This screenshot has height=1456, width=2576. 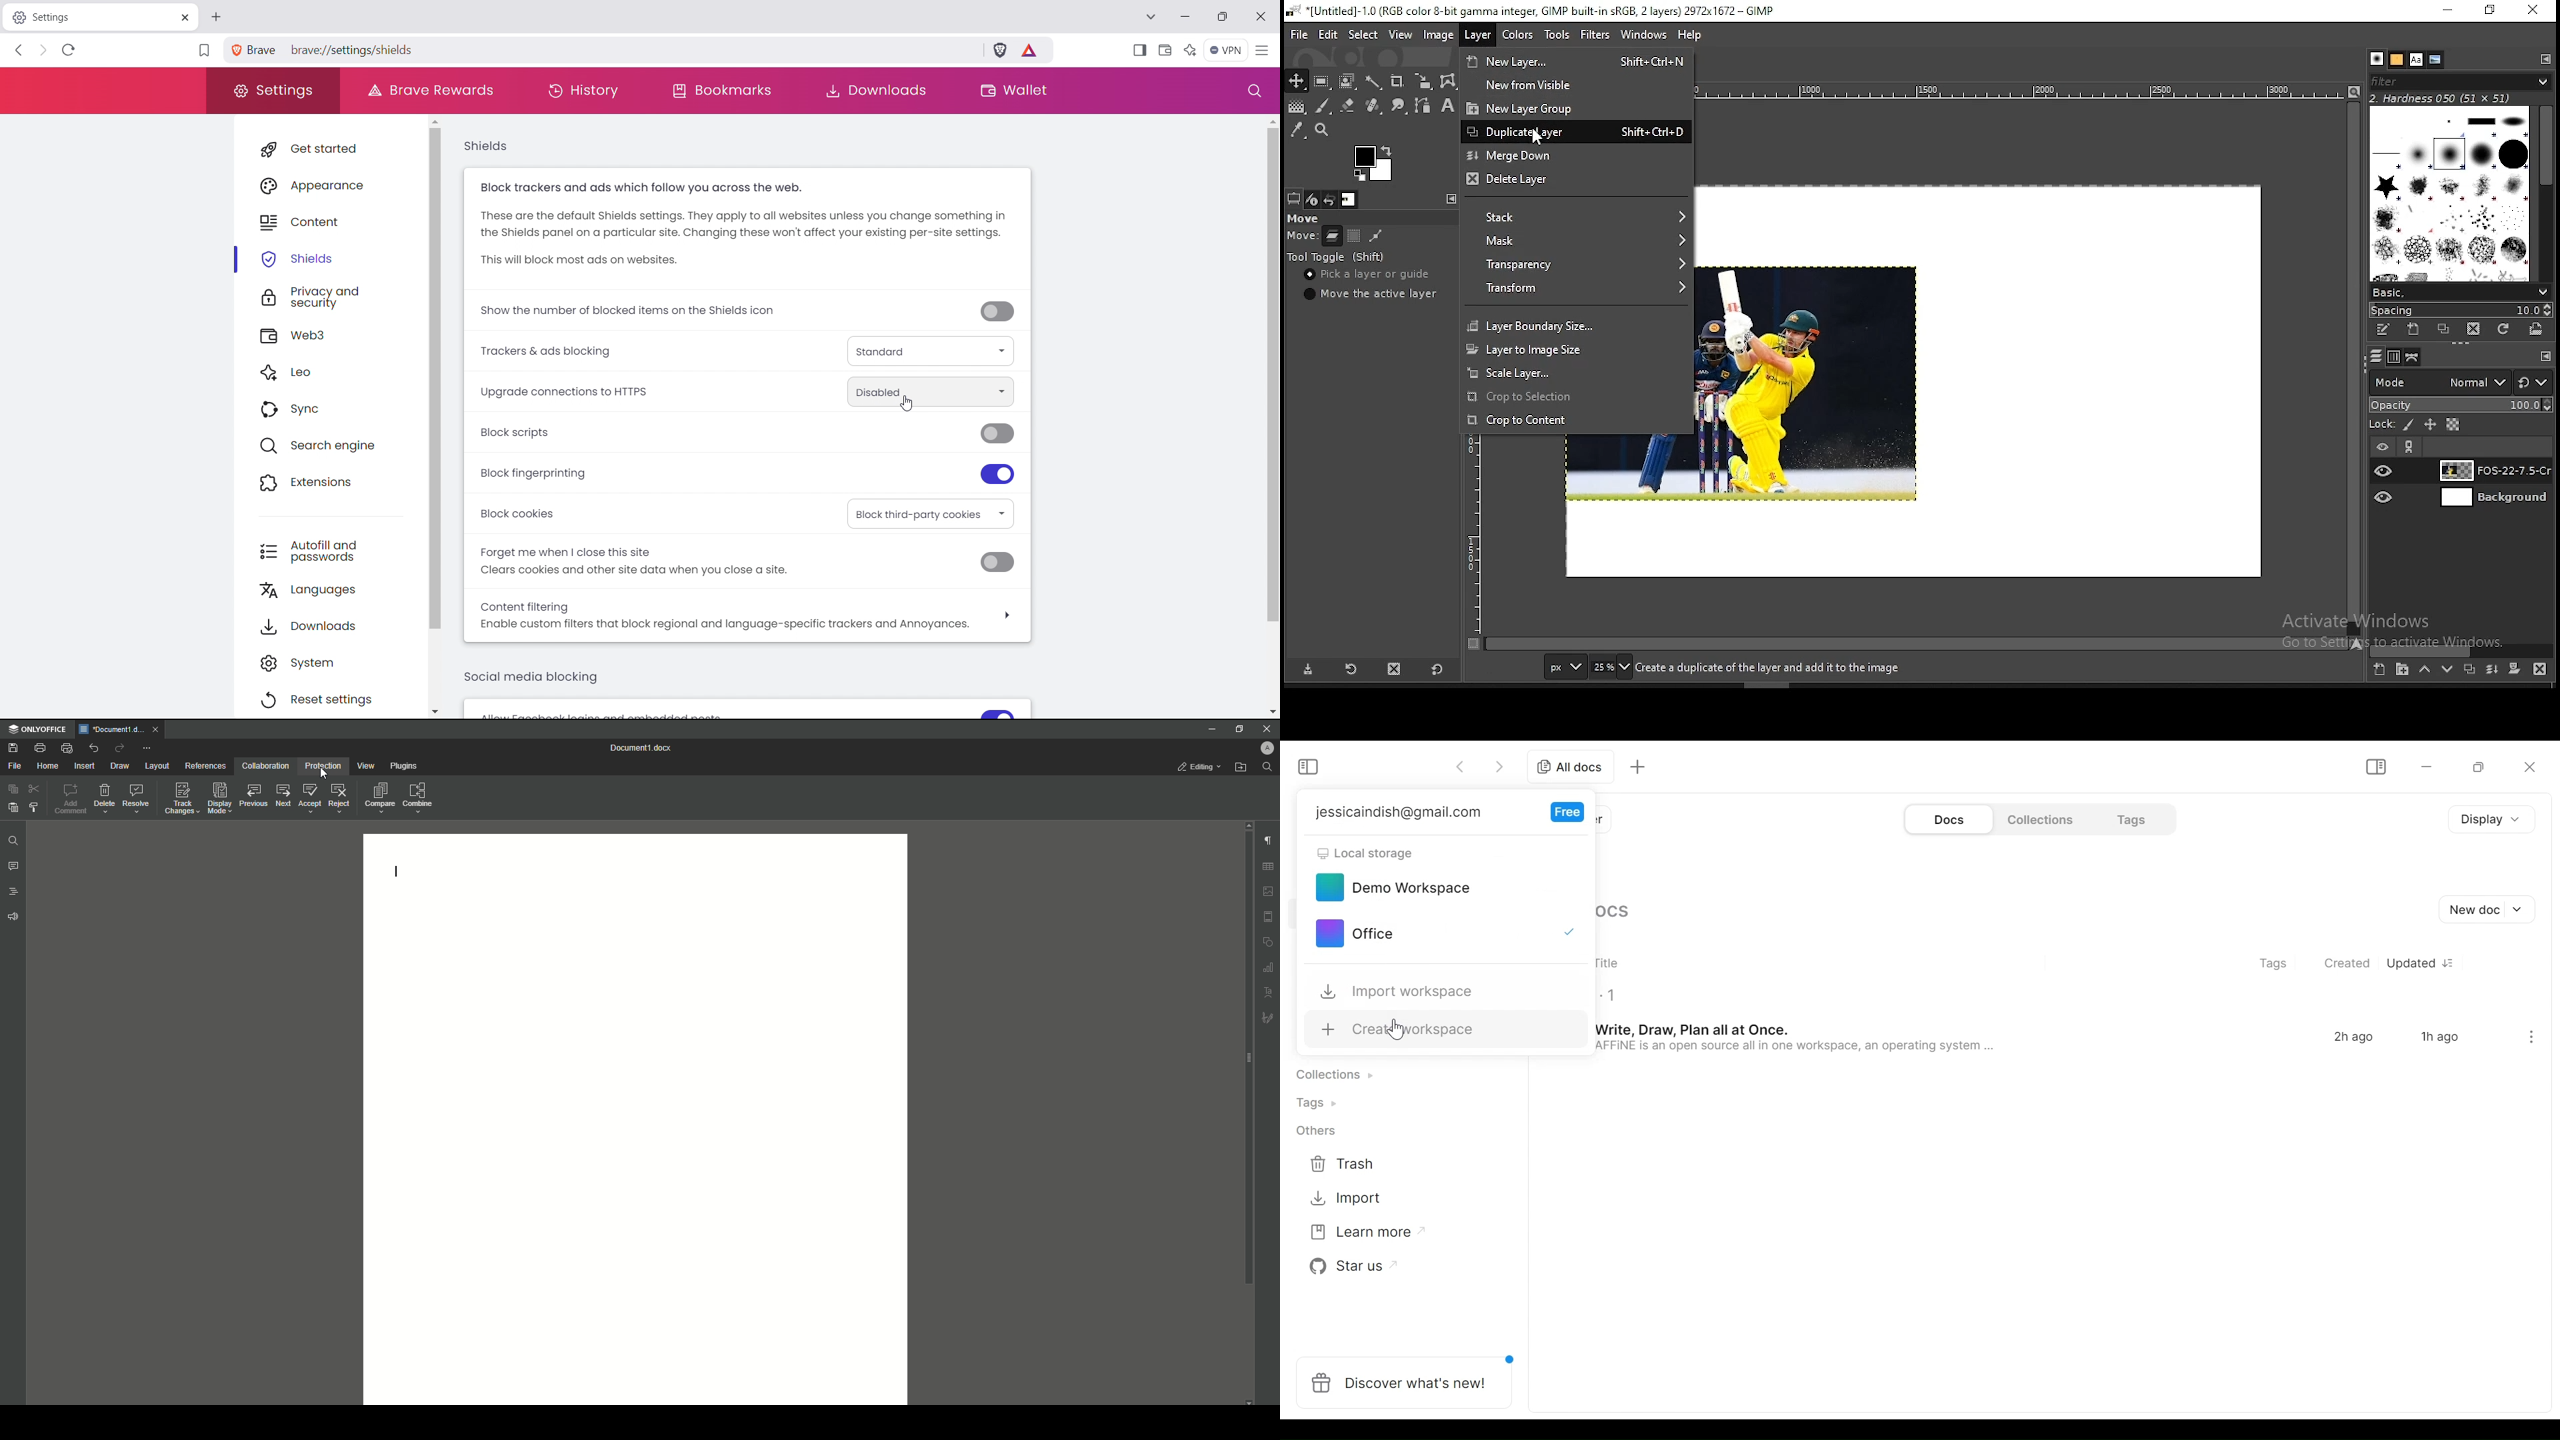 What do you see at coordinates (907, 404) in the screenshot?
I see `cursor` at bounding box center [907, 404].